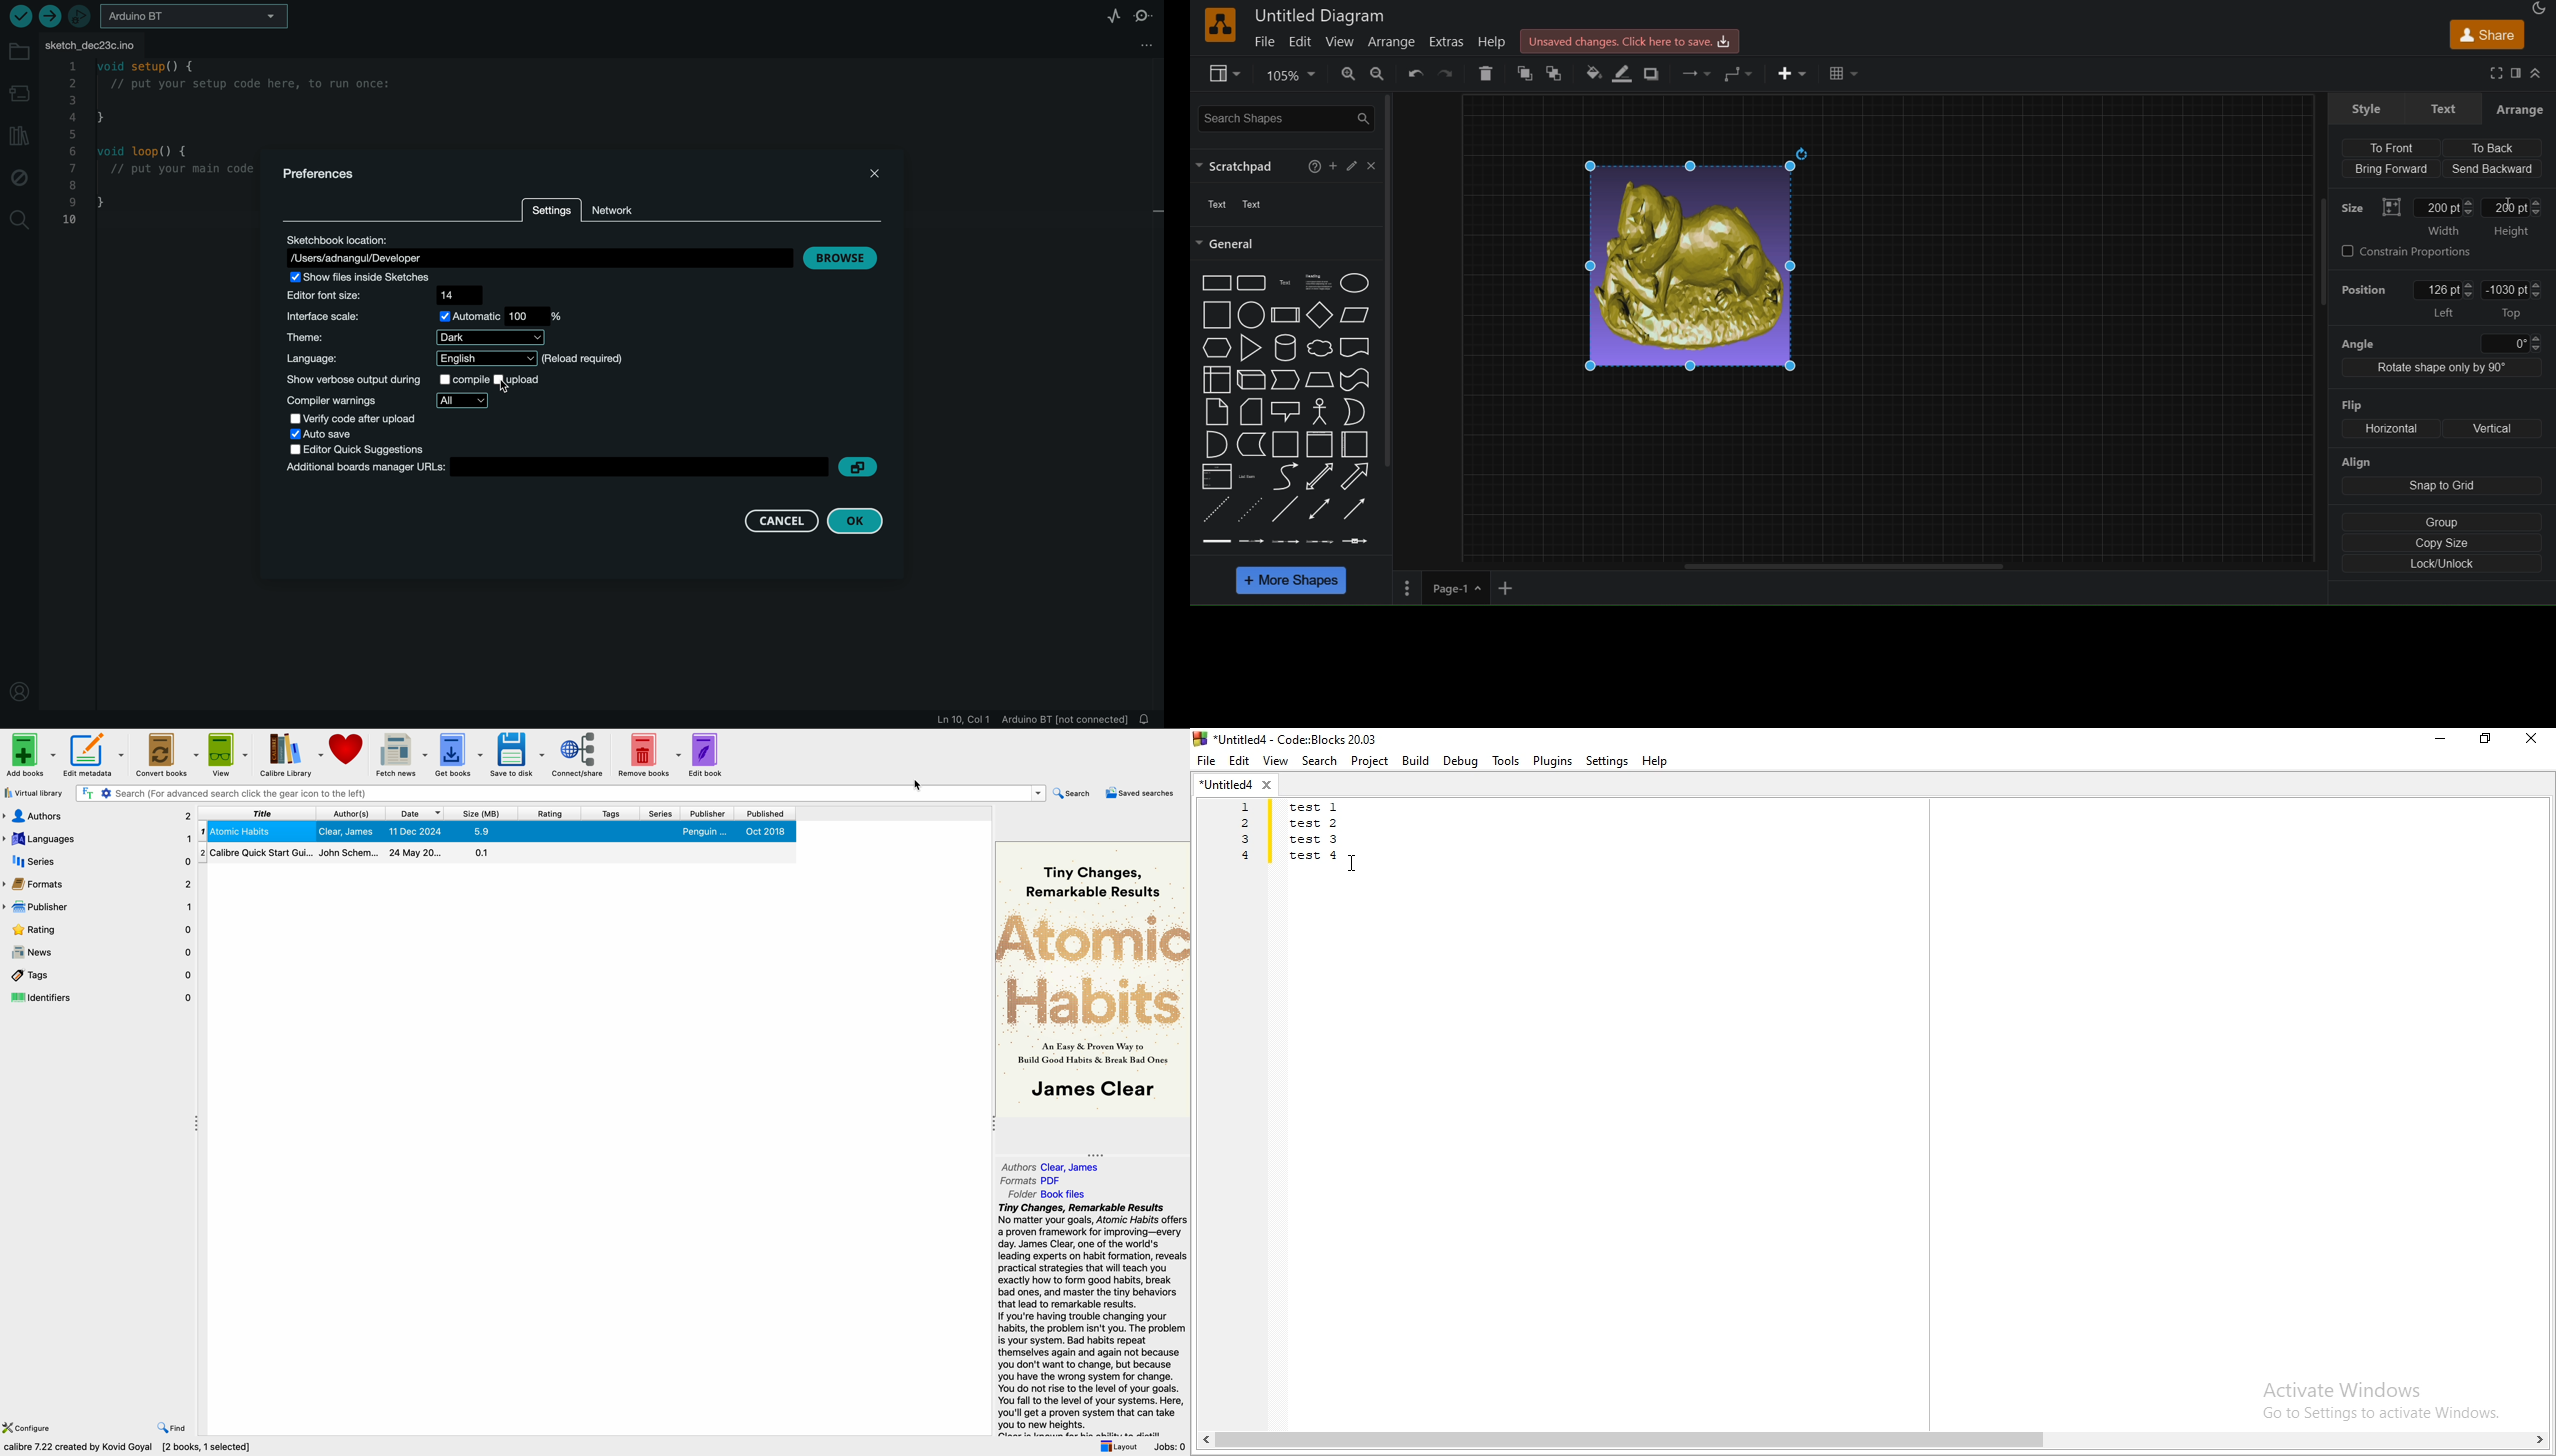 The width and height of the screenshot is (2576, 1456). What do you see at coordinates (347, 751) in the screenshot?
I see `donate` at bounding box center [347, 751].